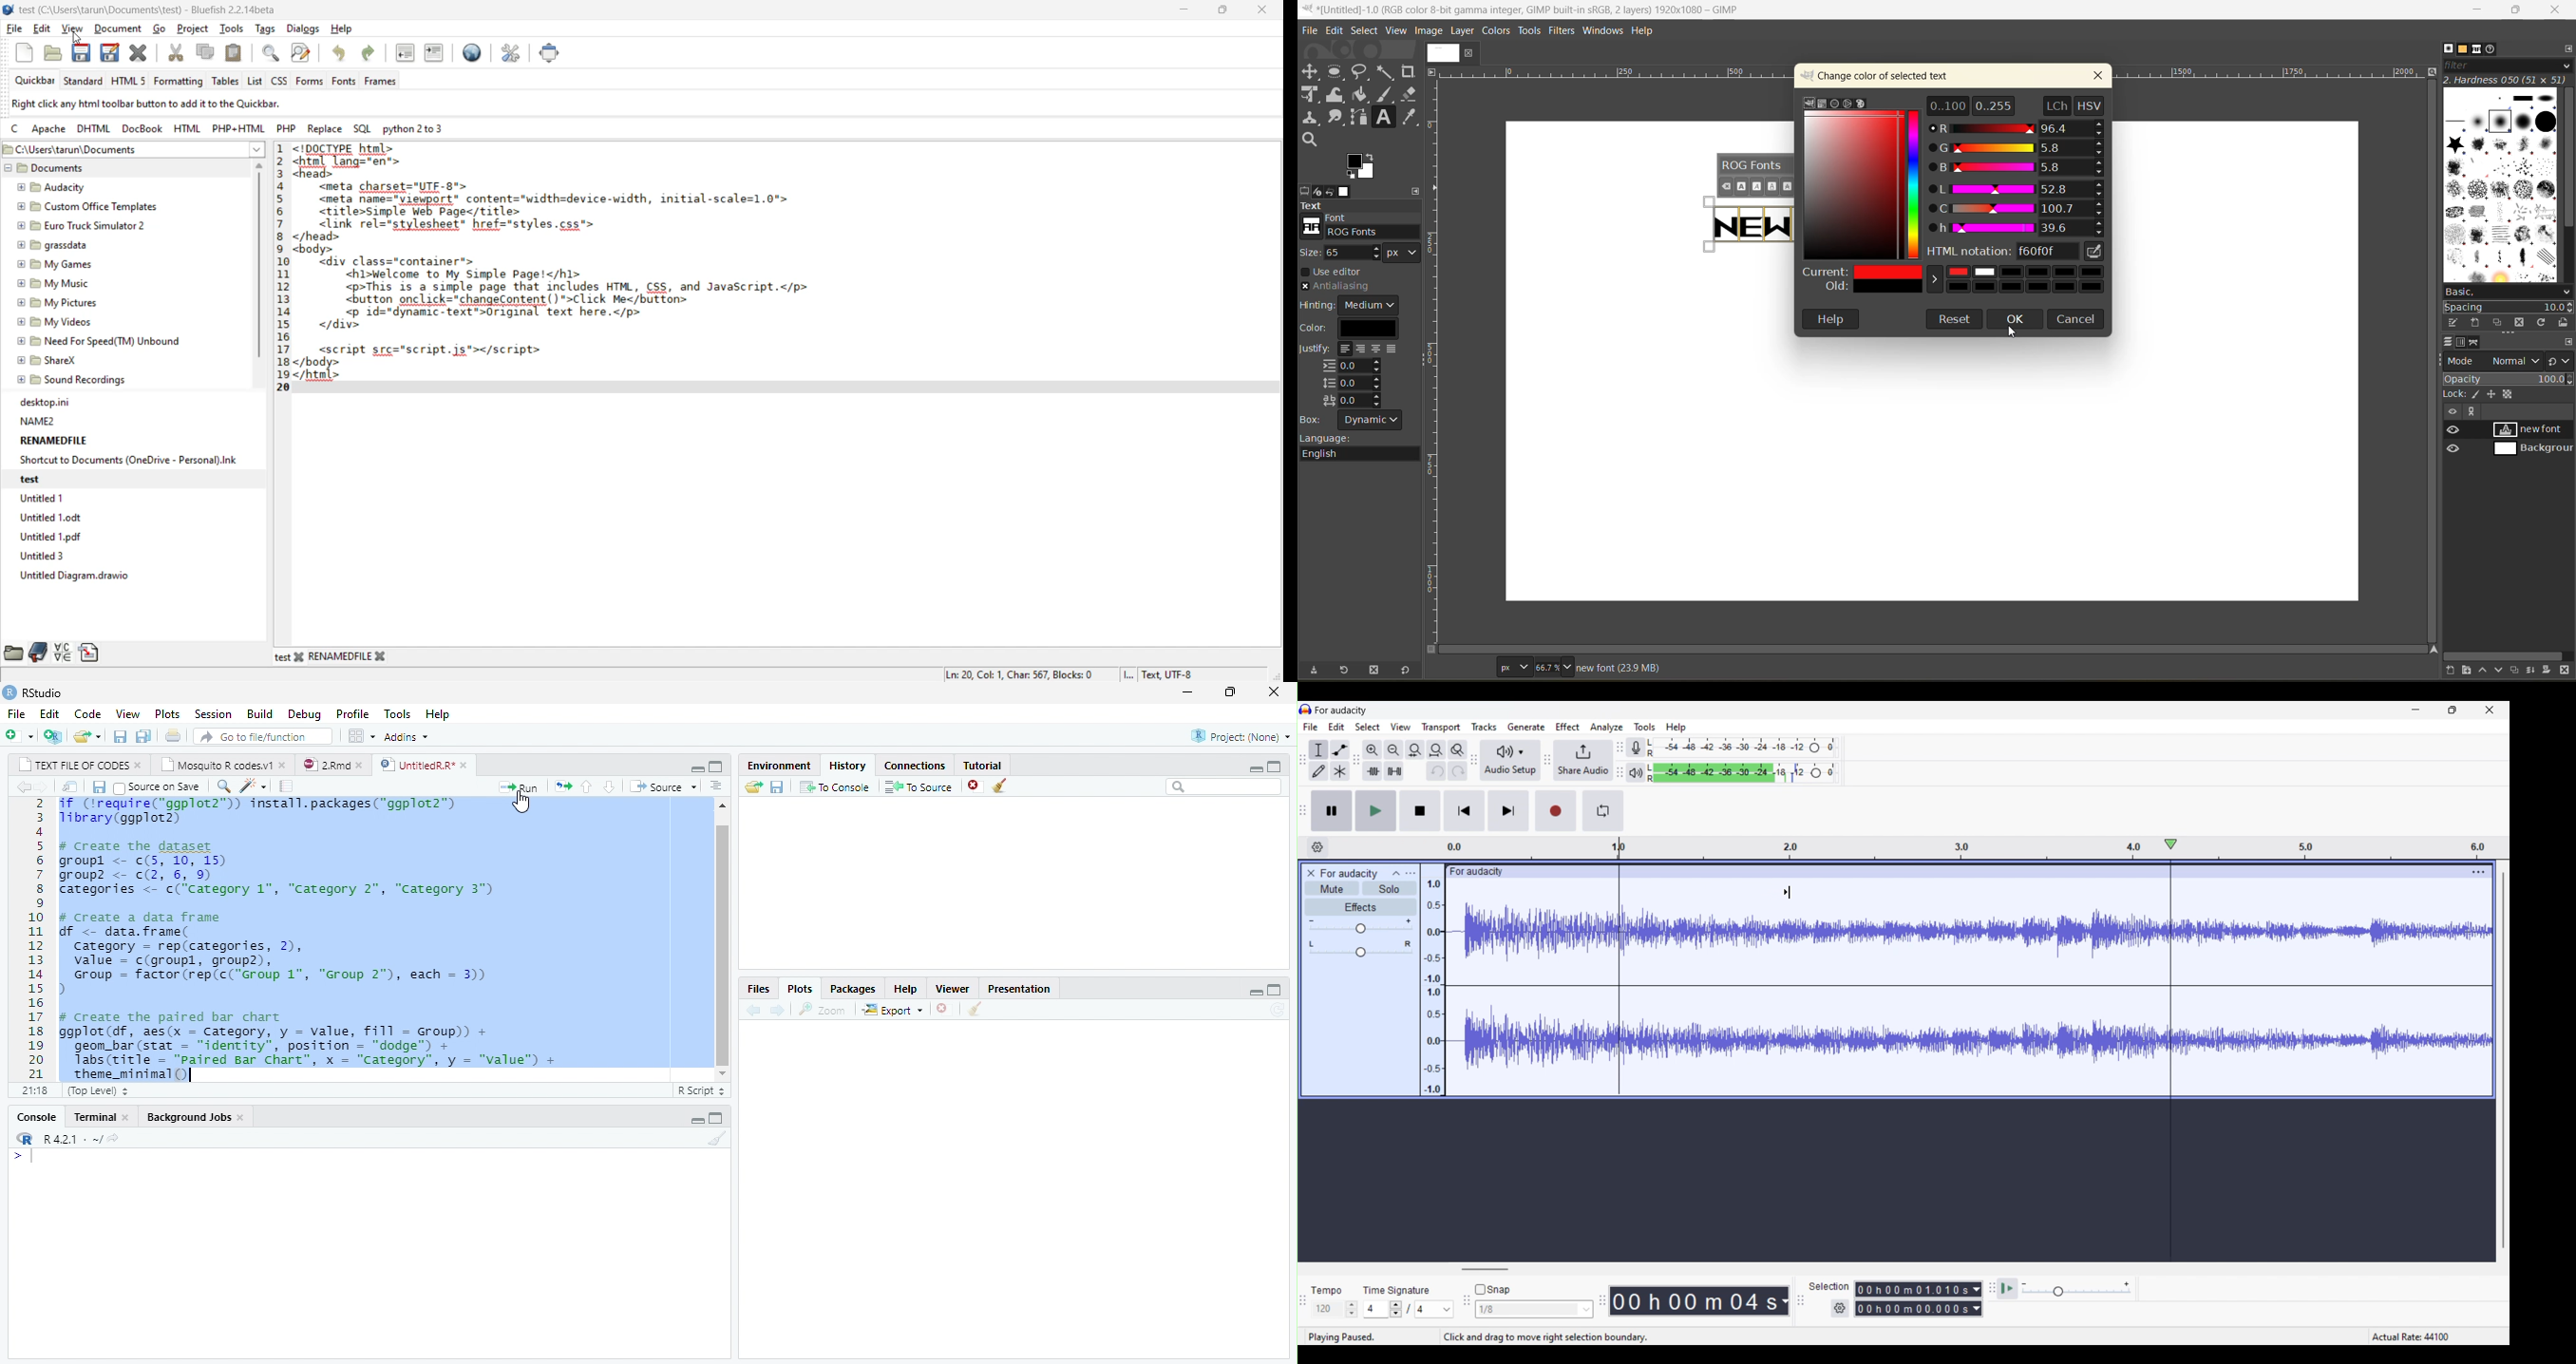  Describe the element at coordinates (1230, 692) in the screenshot. I see `maximize` at that location.